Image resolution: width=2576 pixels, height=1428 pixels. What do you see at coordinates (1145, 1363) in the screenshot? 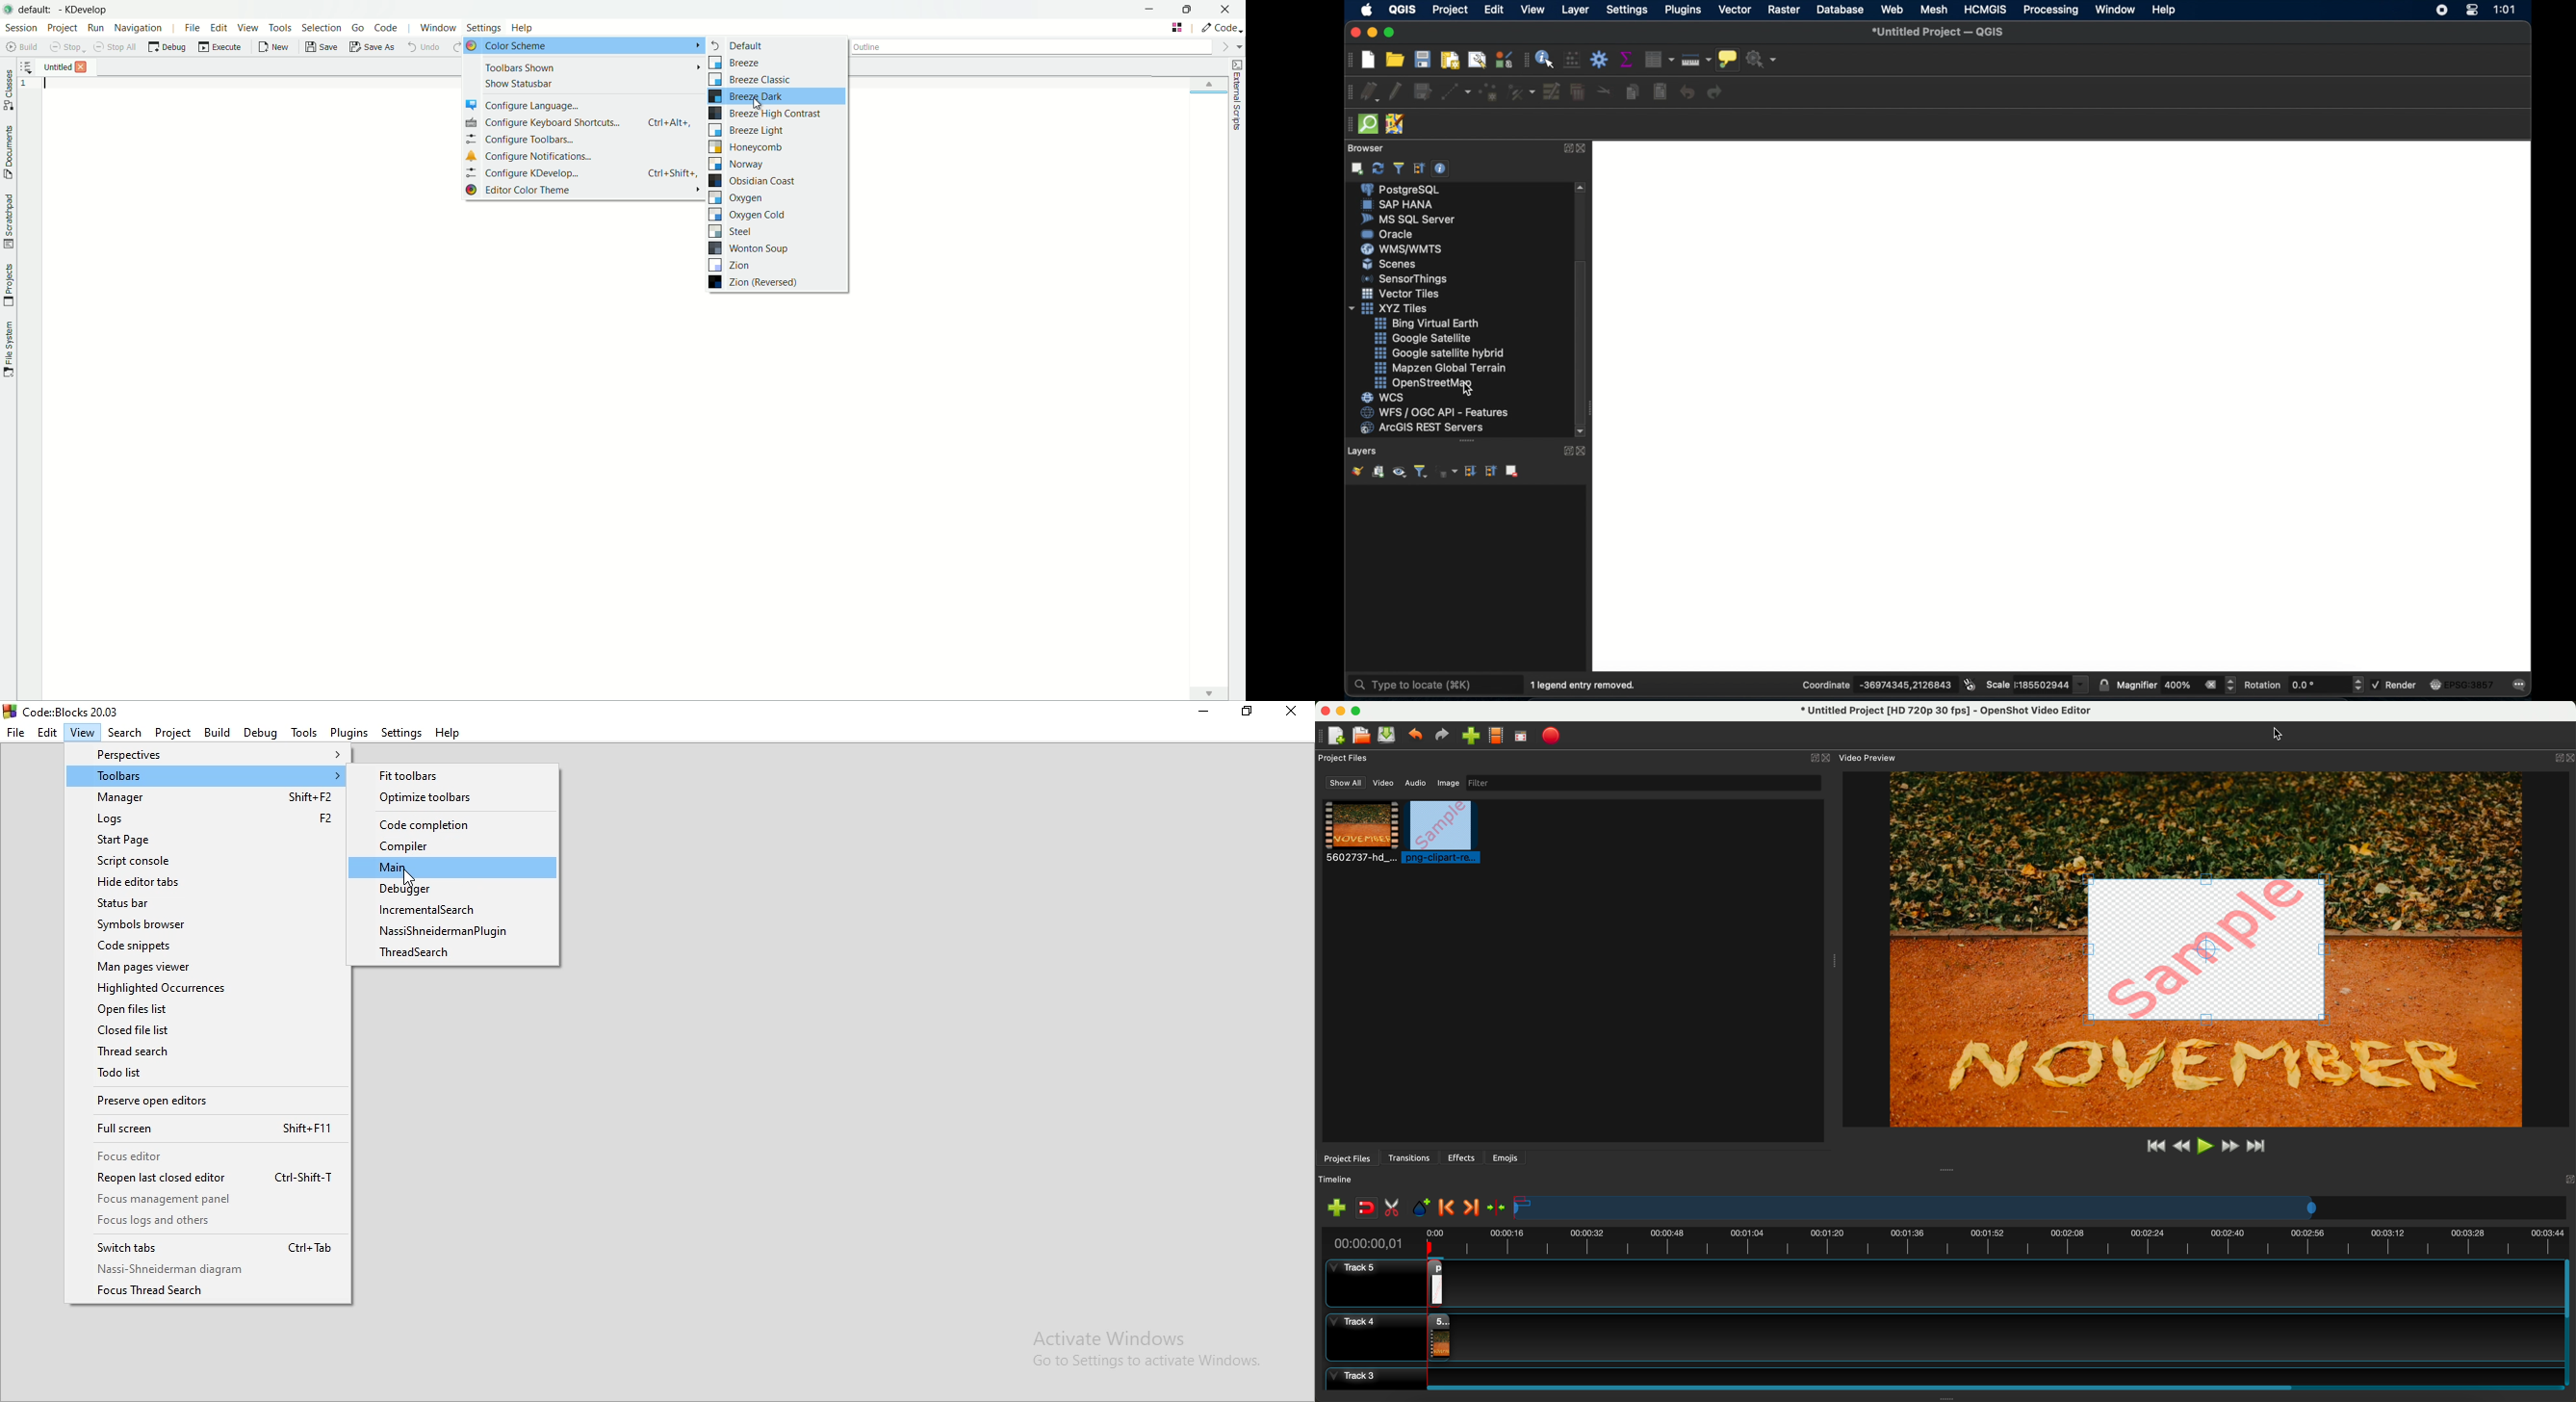
I see `Go to Setting to activate Windows` at bounding box center [1145, 1363].